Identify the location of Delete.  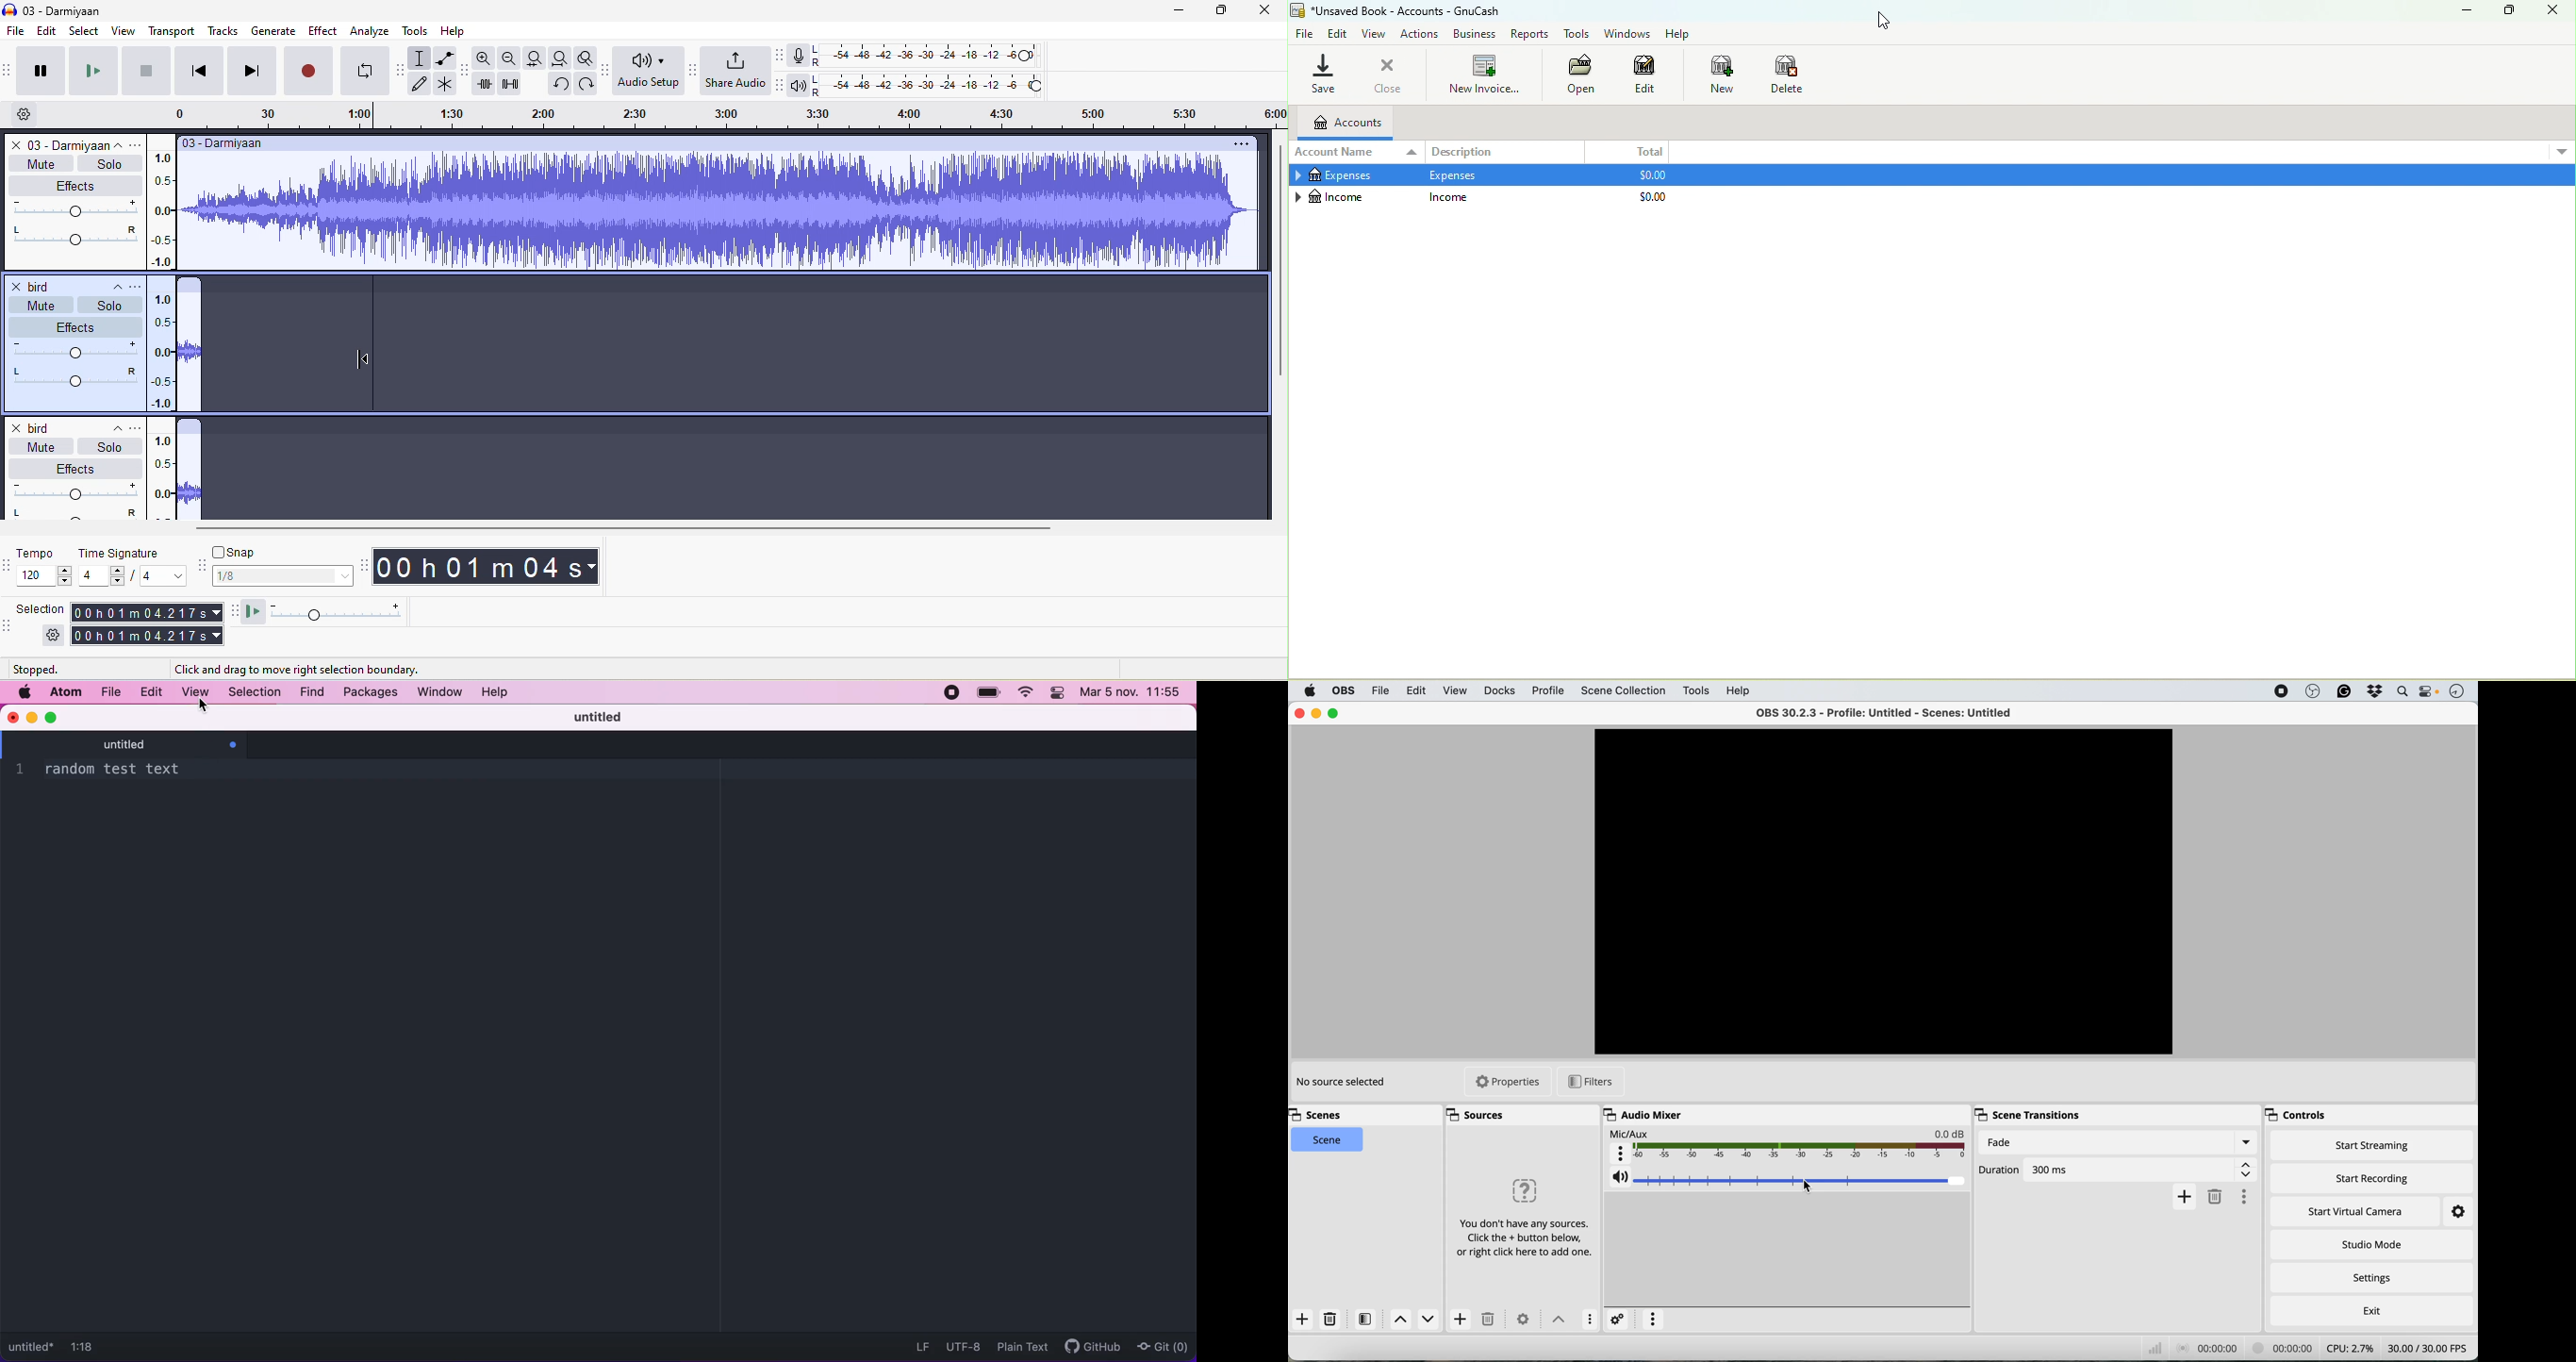
(1788, 74).